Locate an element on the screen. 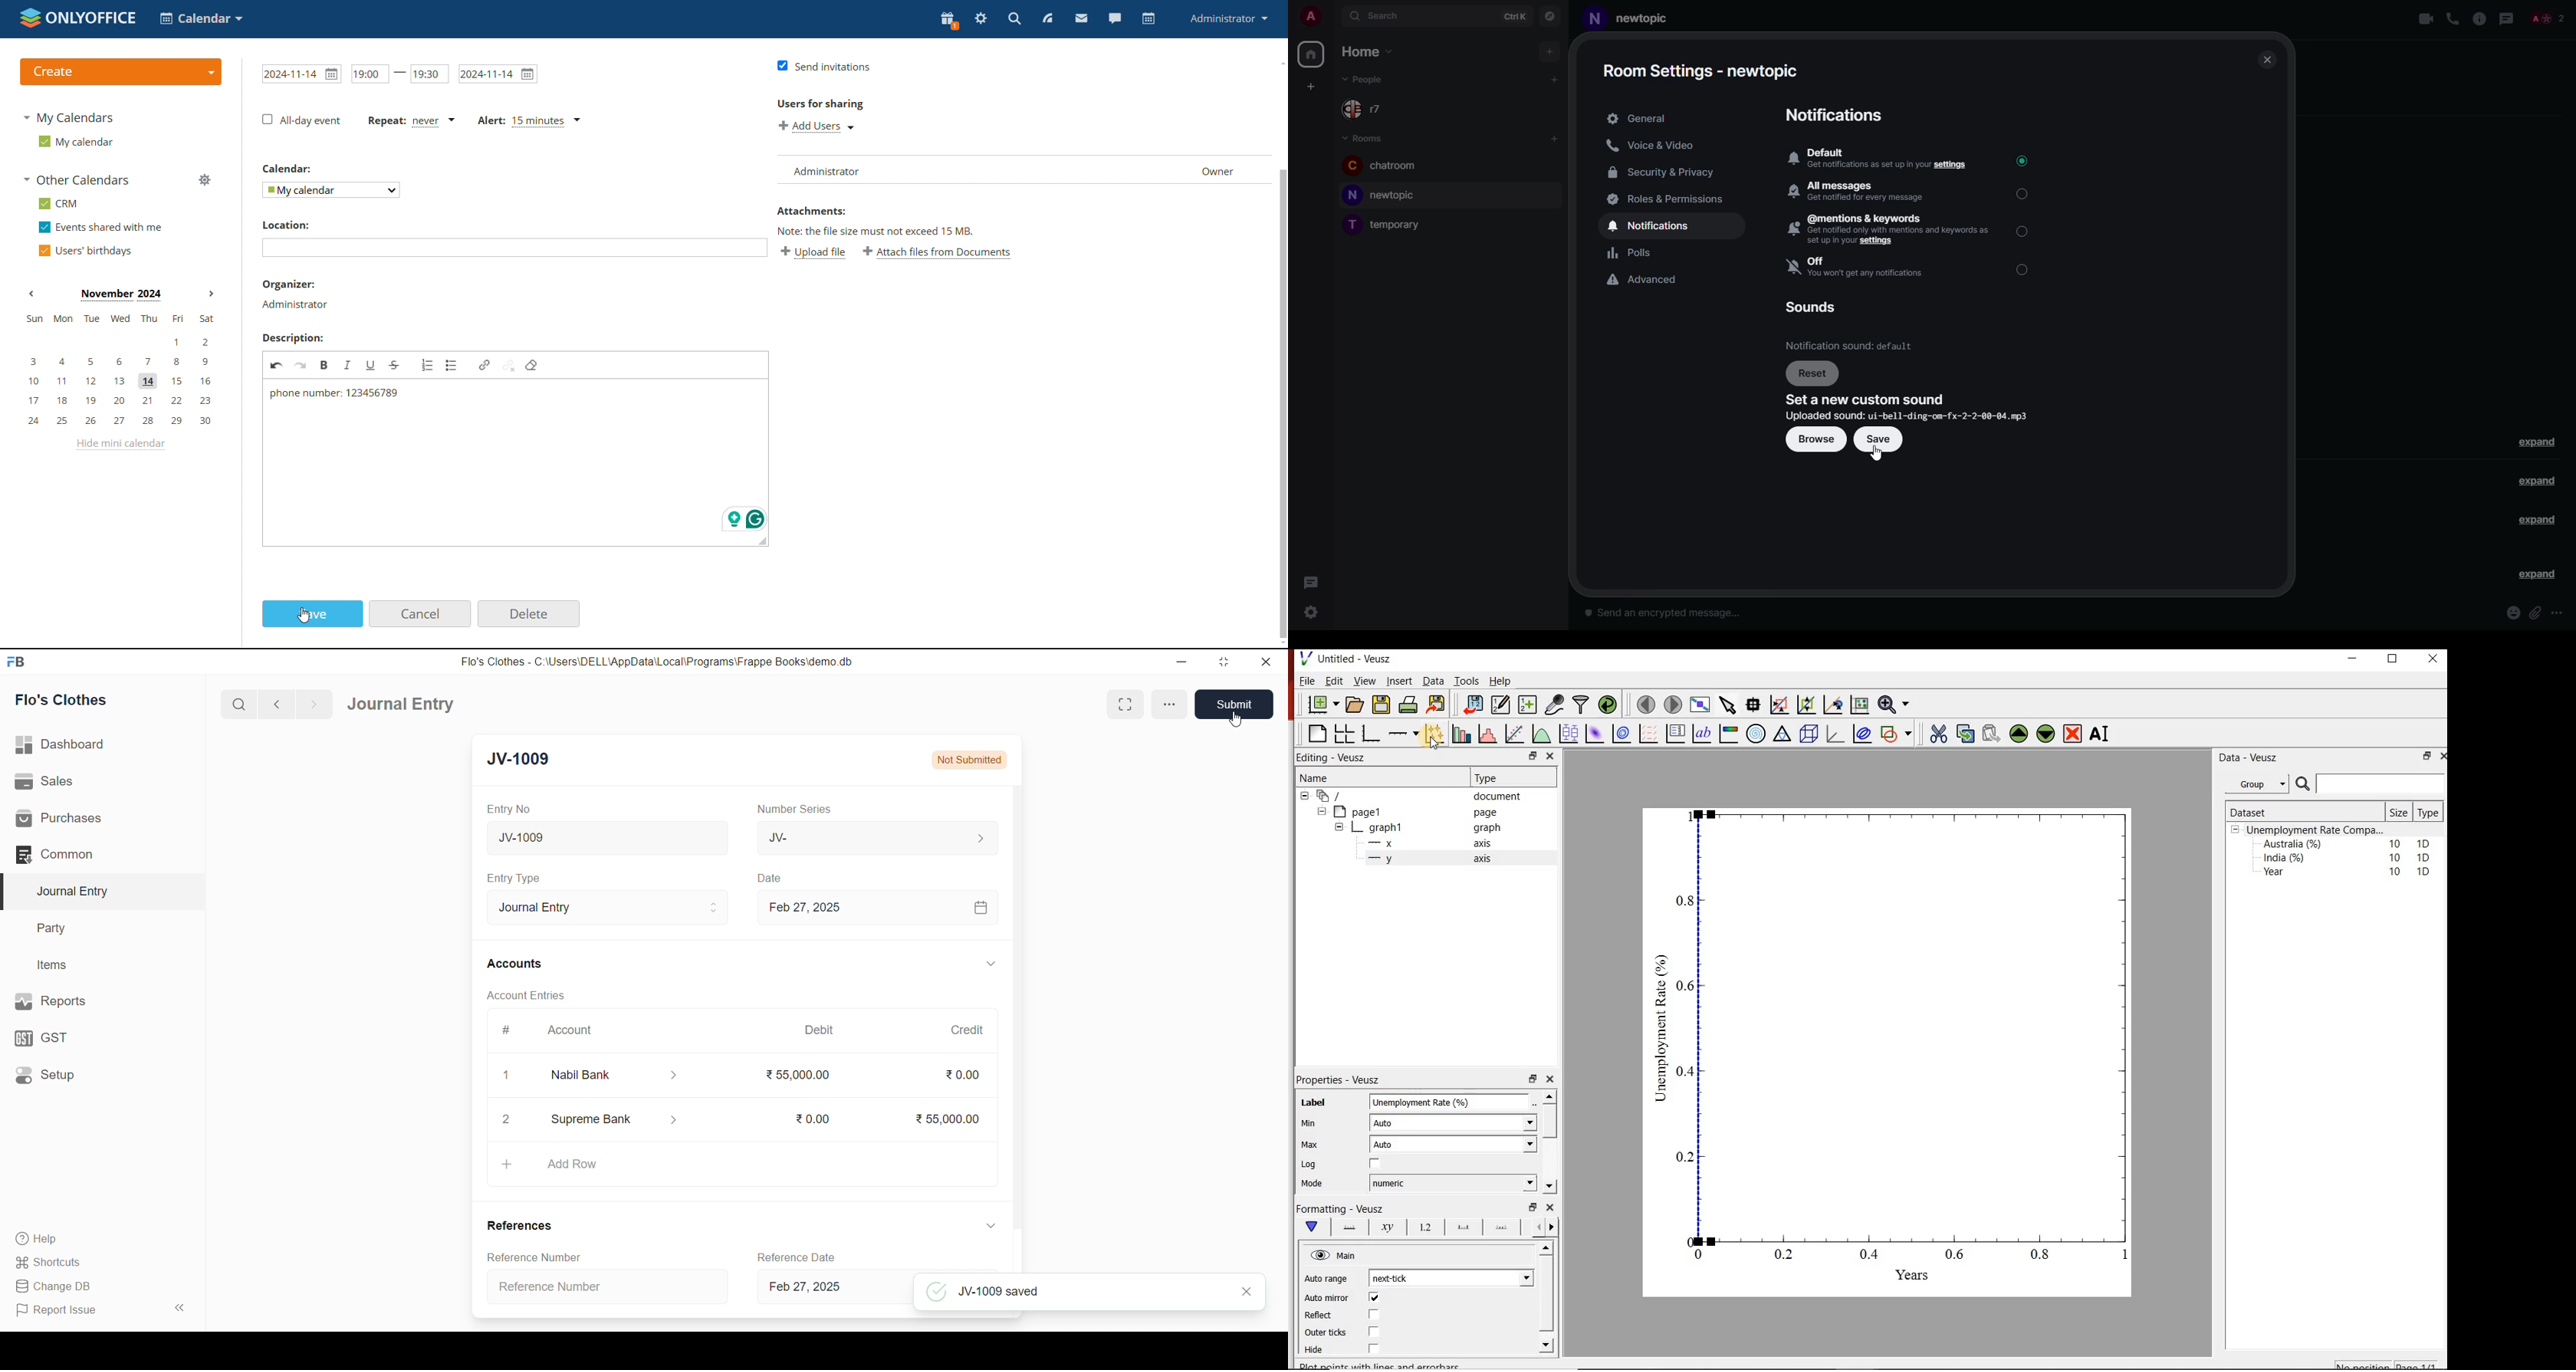  move up is located at coordinates (1548, 1248).